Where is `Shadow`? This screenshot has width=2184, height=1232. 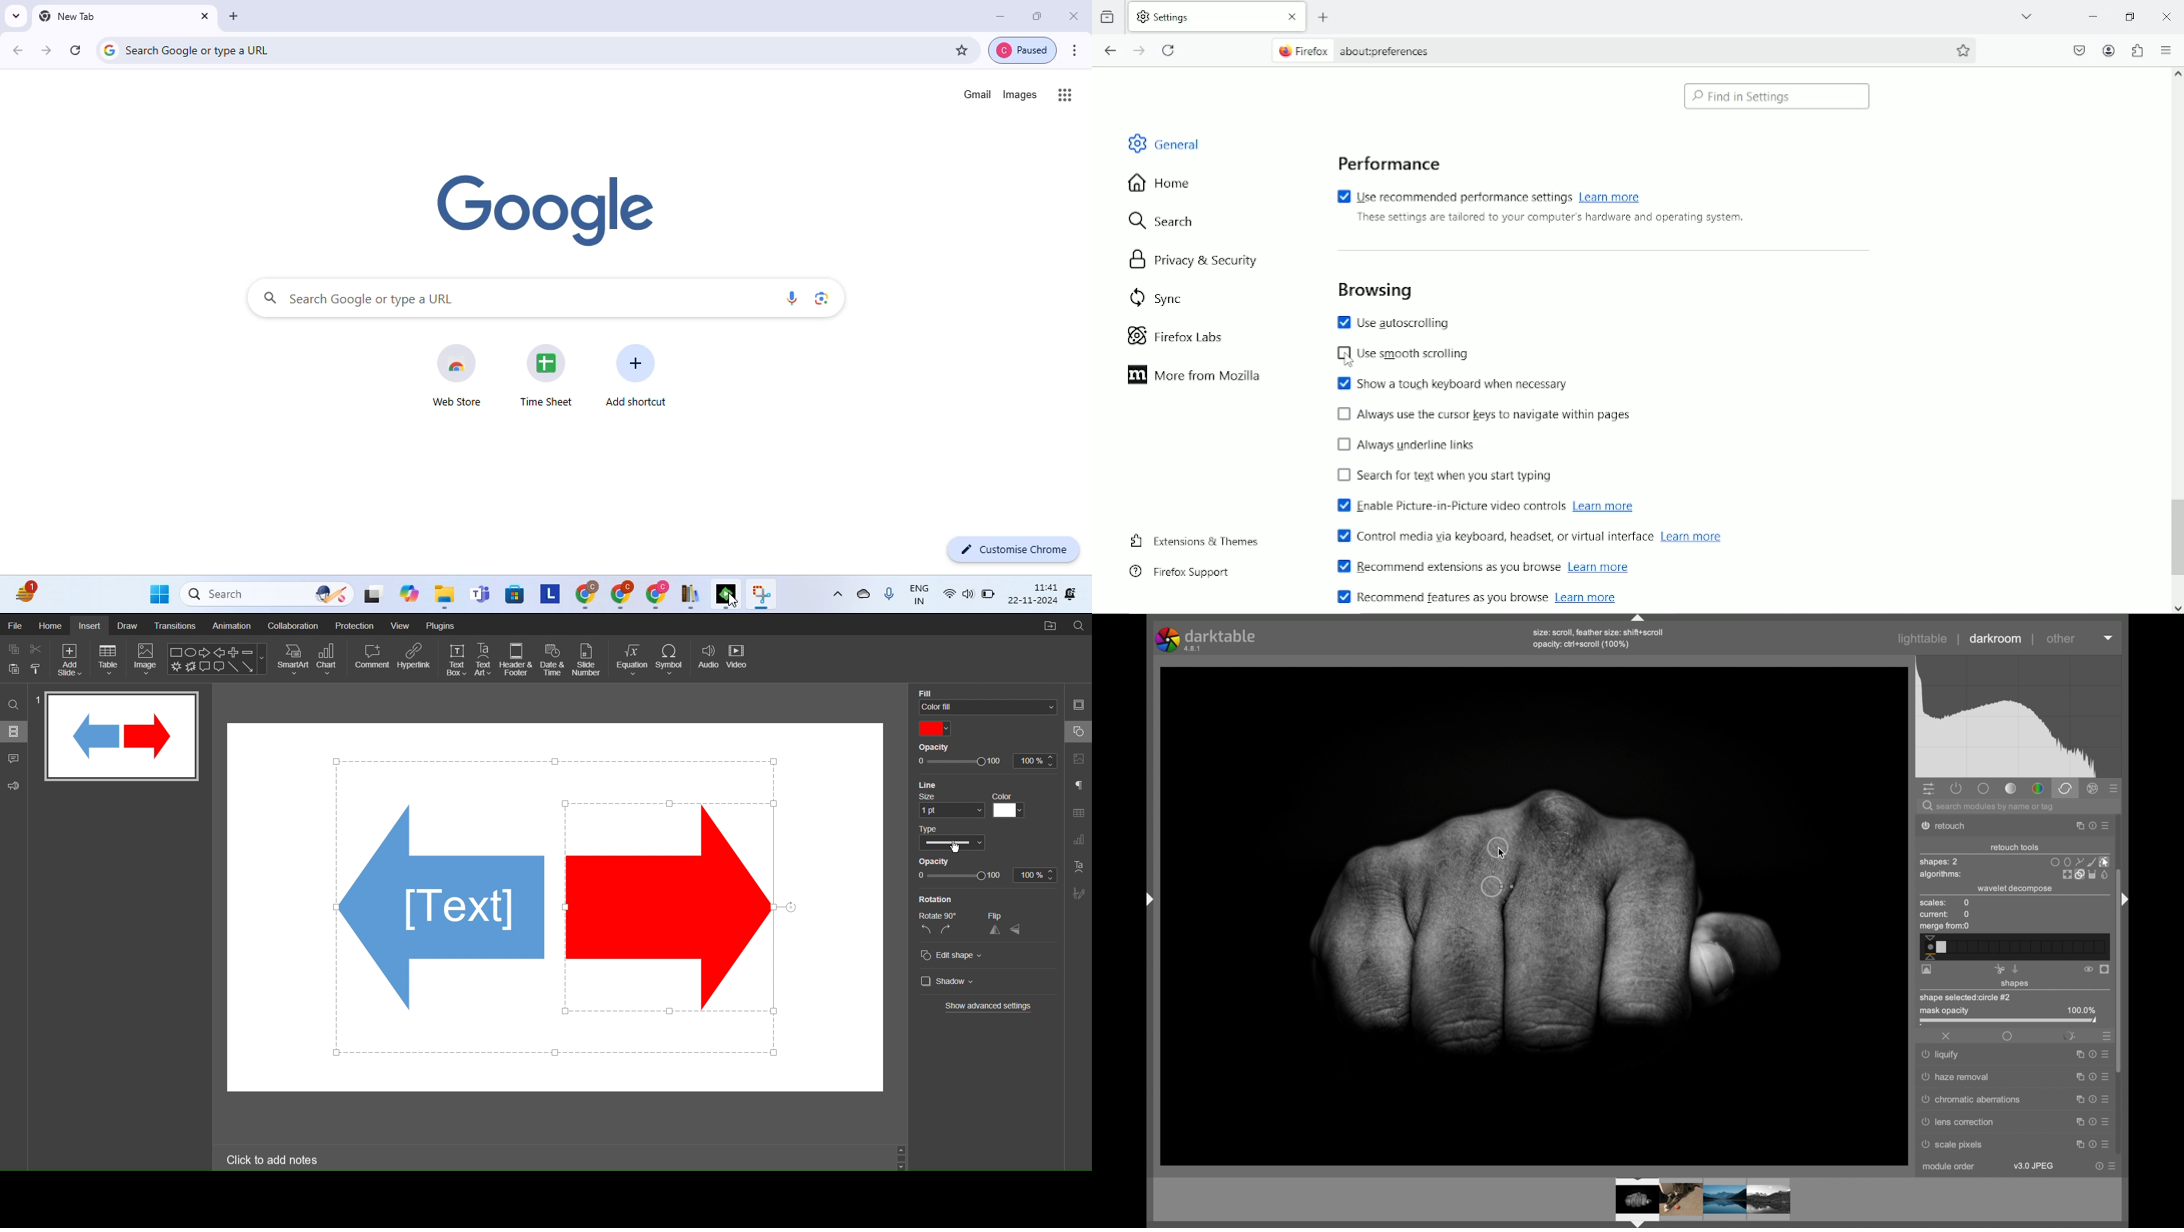
Shadow is located at coordinates (950, 982).